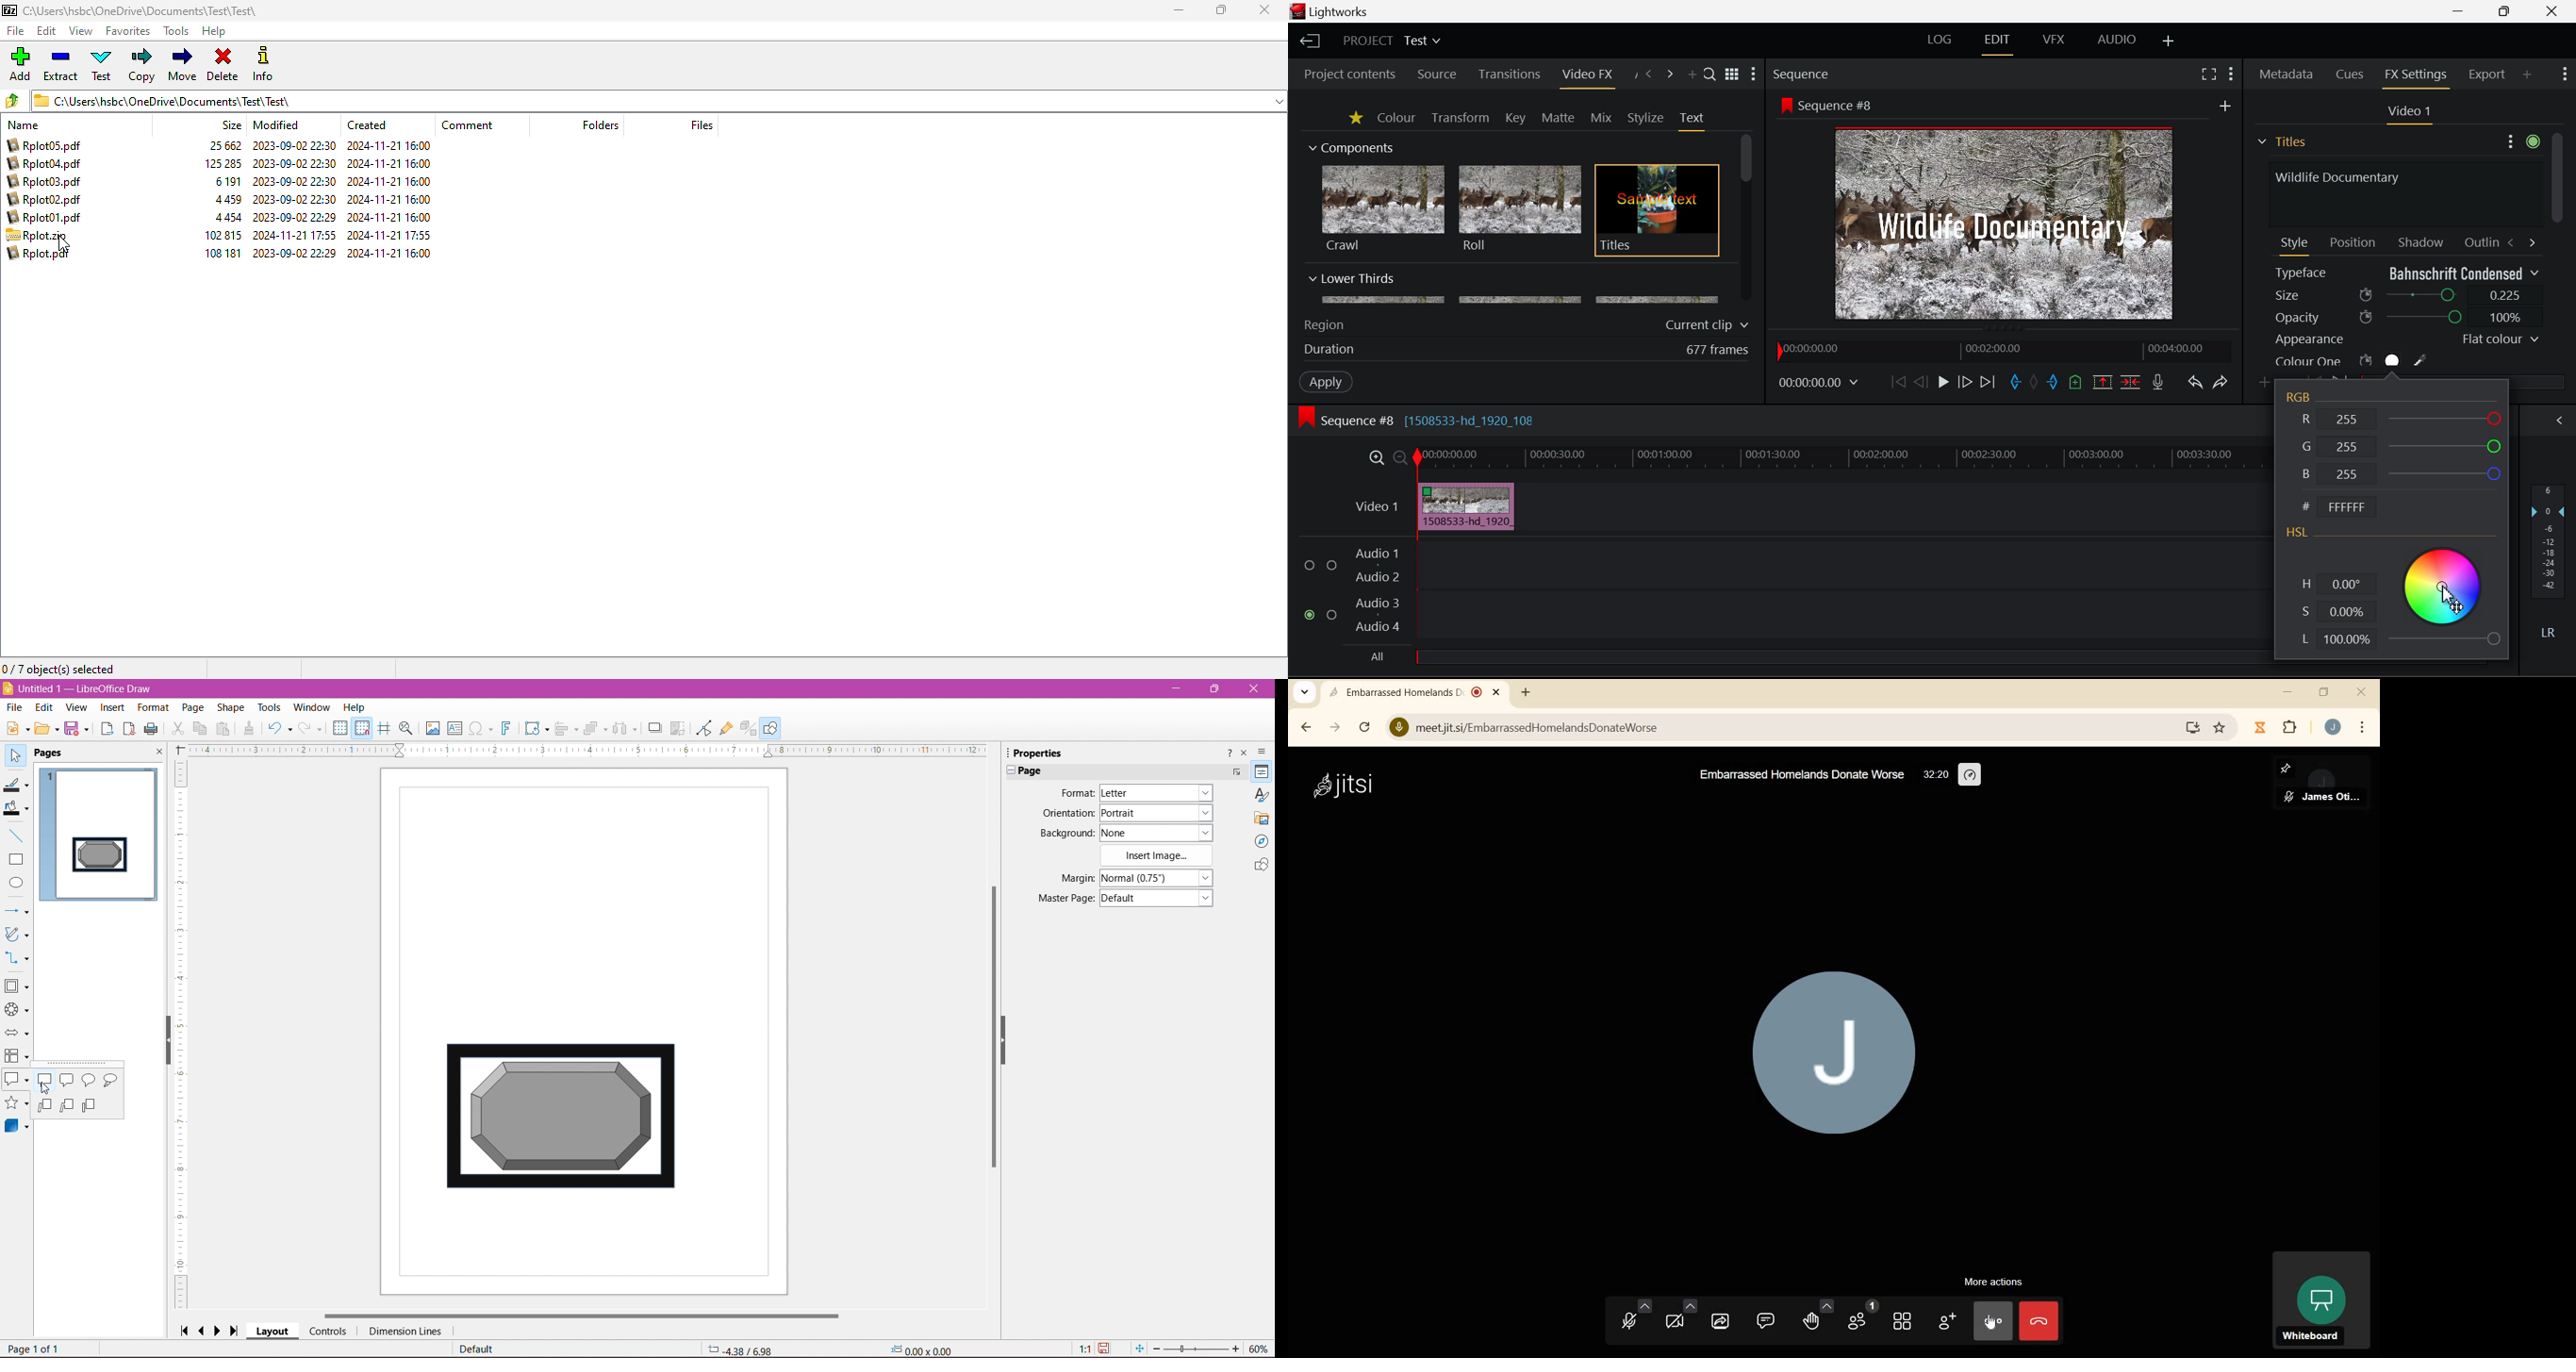  What do you see at coordinates (294, 182) in the screenshot?
I see `2023-09-02 22:30` at bounding box center [294, 182].